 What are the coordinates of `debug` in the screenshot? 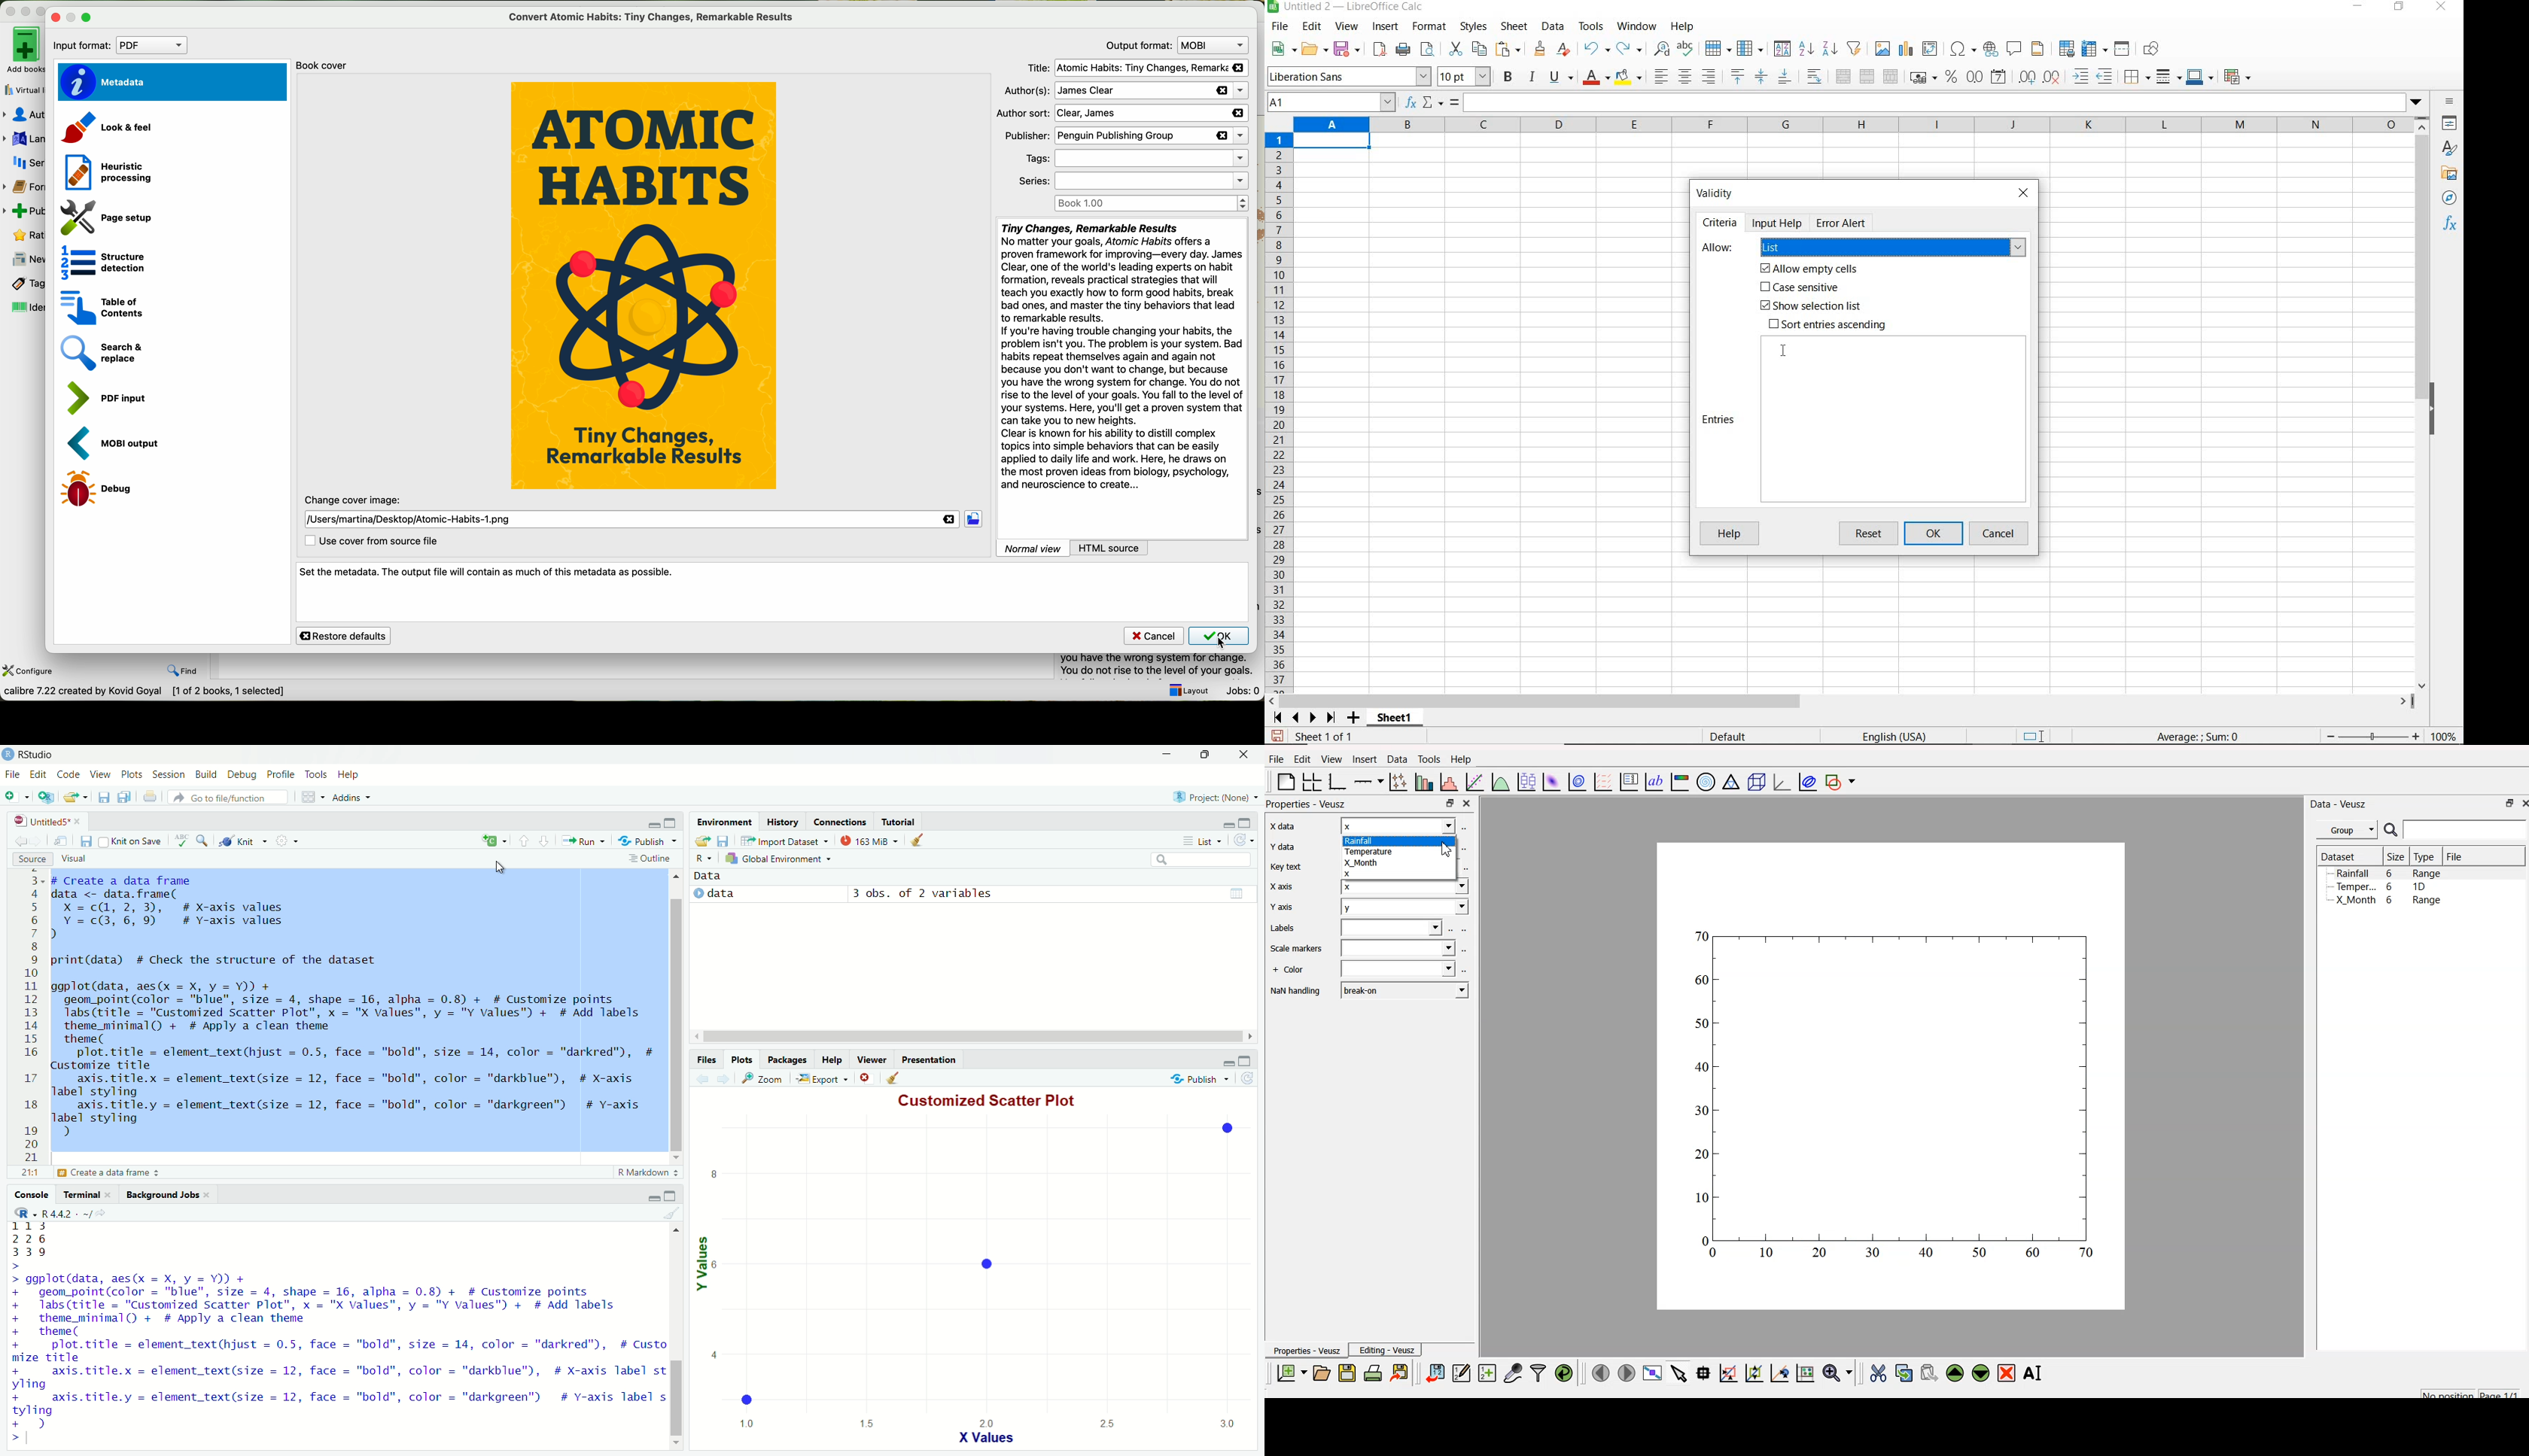 It's located at (102, 488).